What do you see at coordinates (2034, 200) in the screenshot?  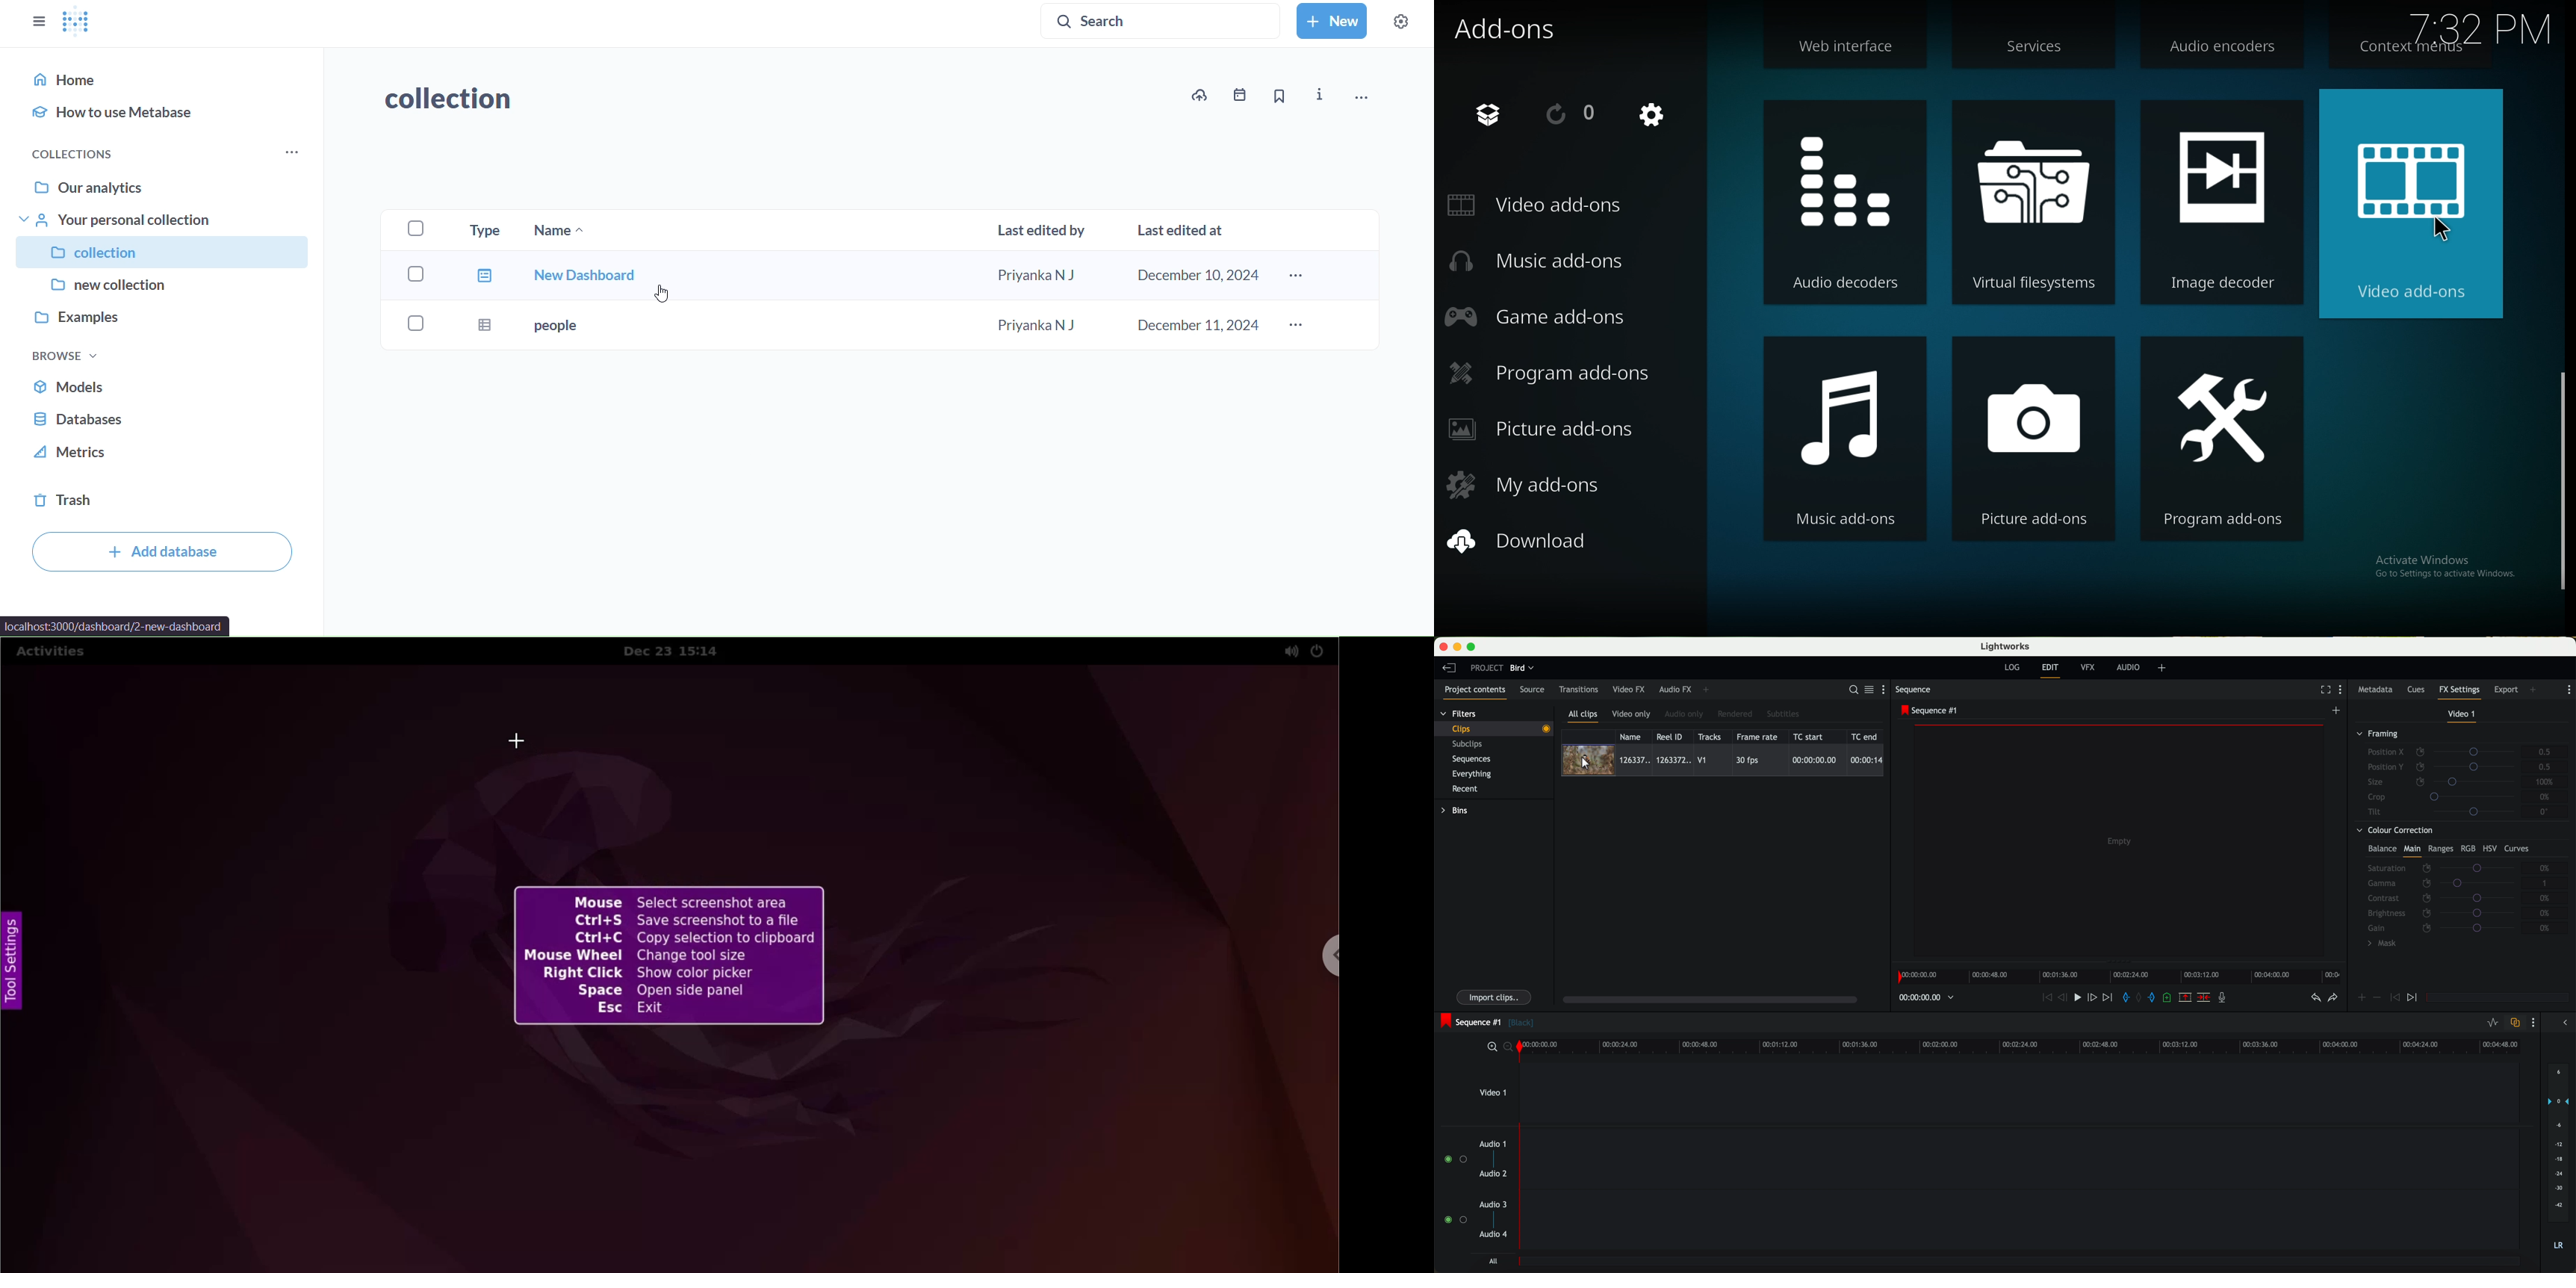 I see `virtual file systems` at bounding box center [2034, 200].